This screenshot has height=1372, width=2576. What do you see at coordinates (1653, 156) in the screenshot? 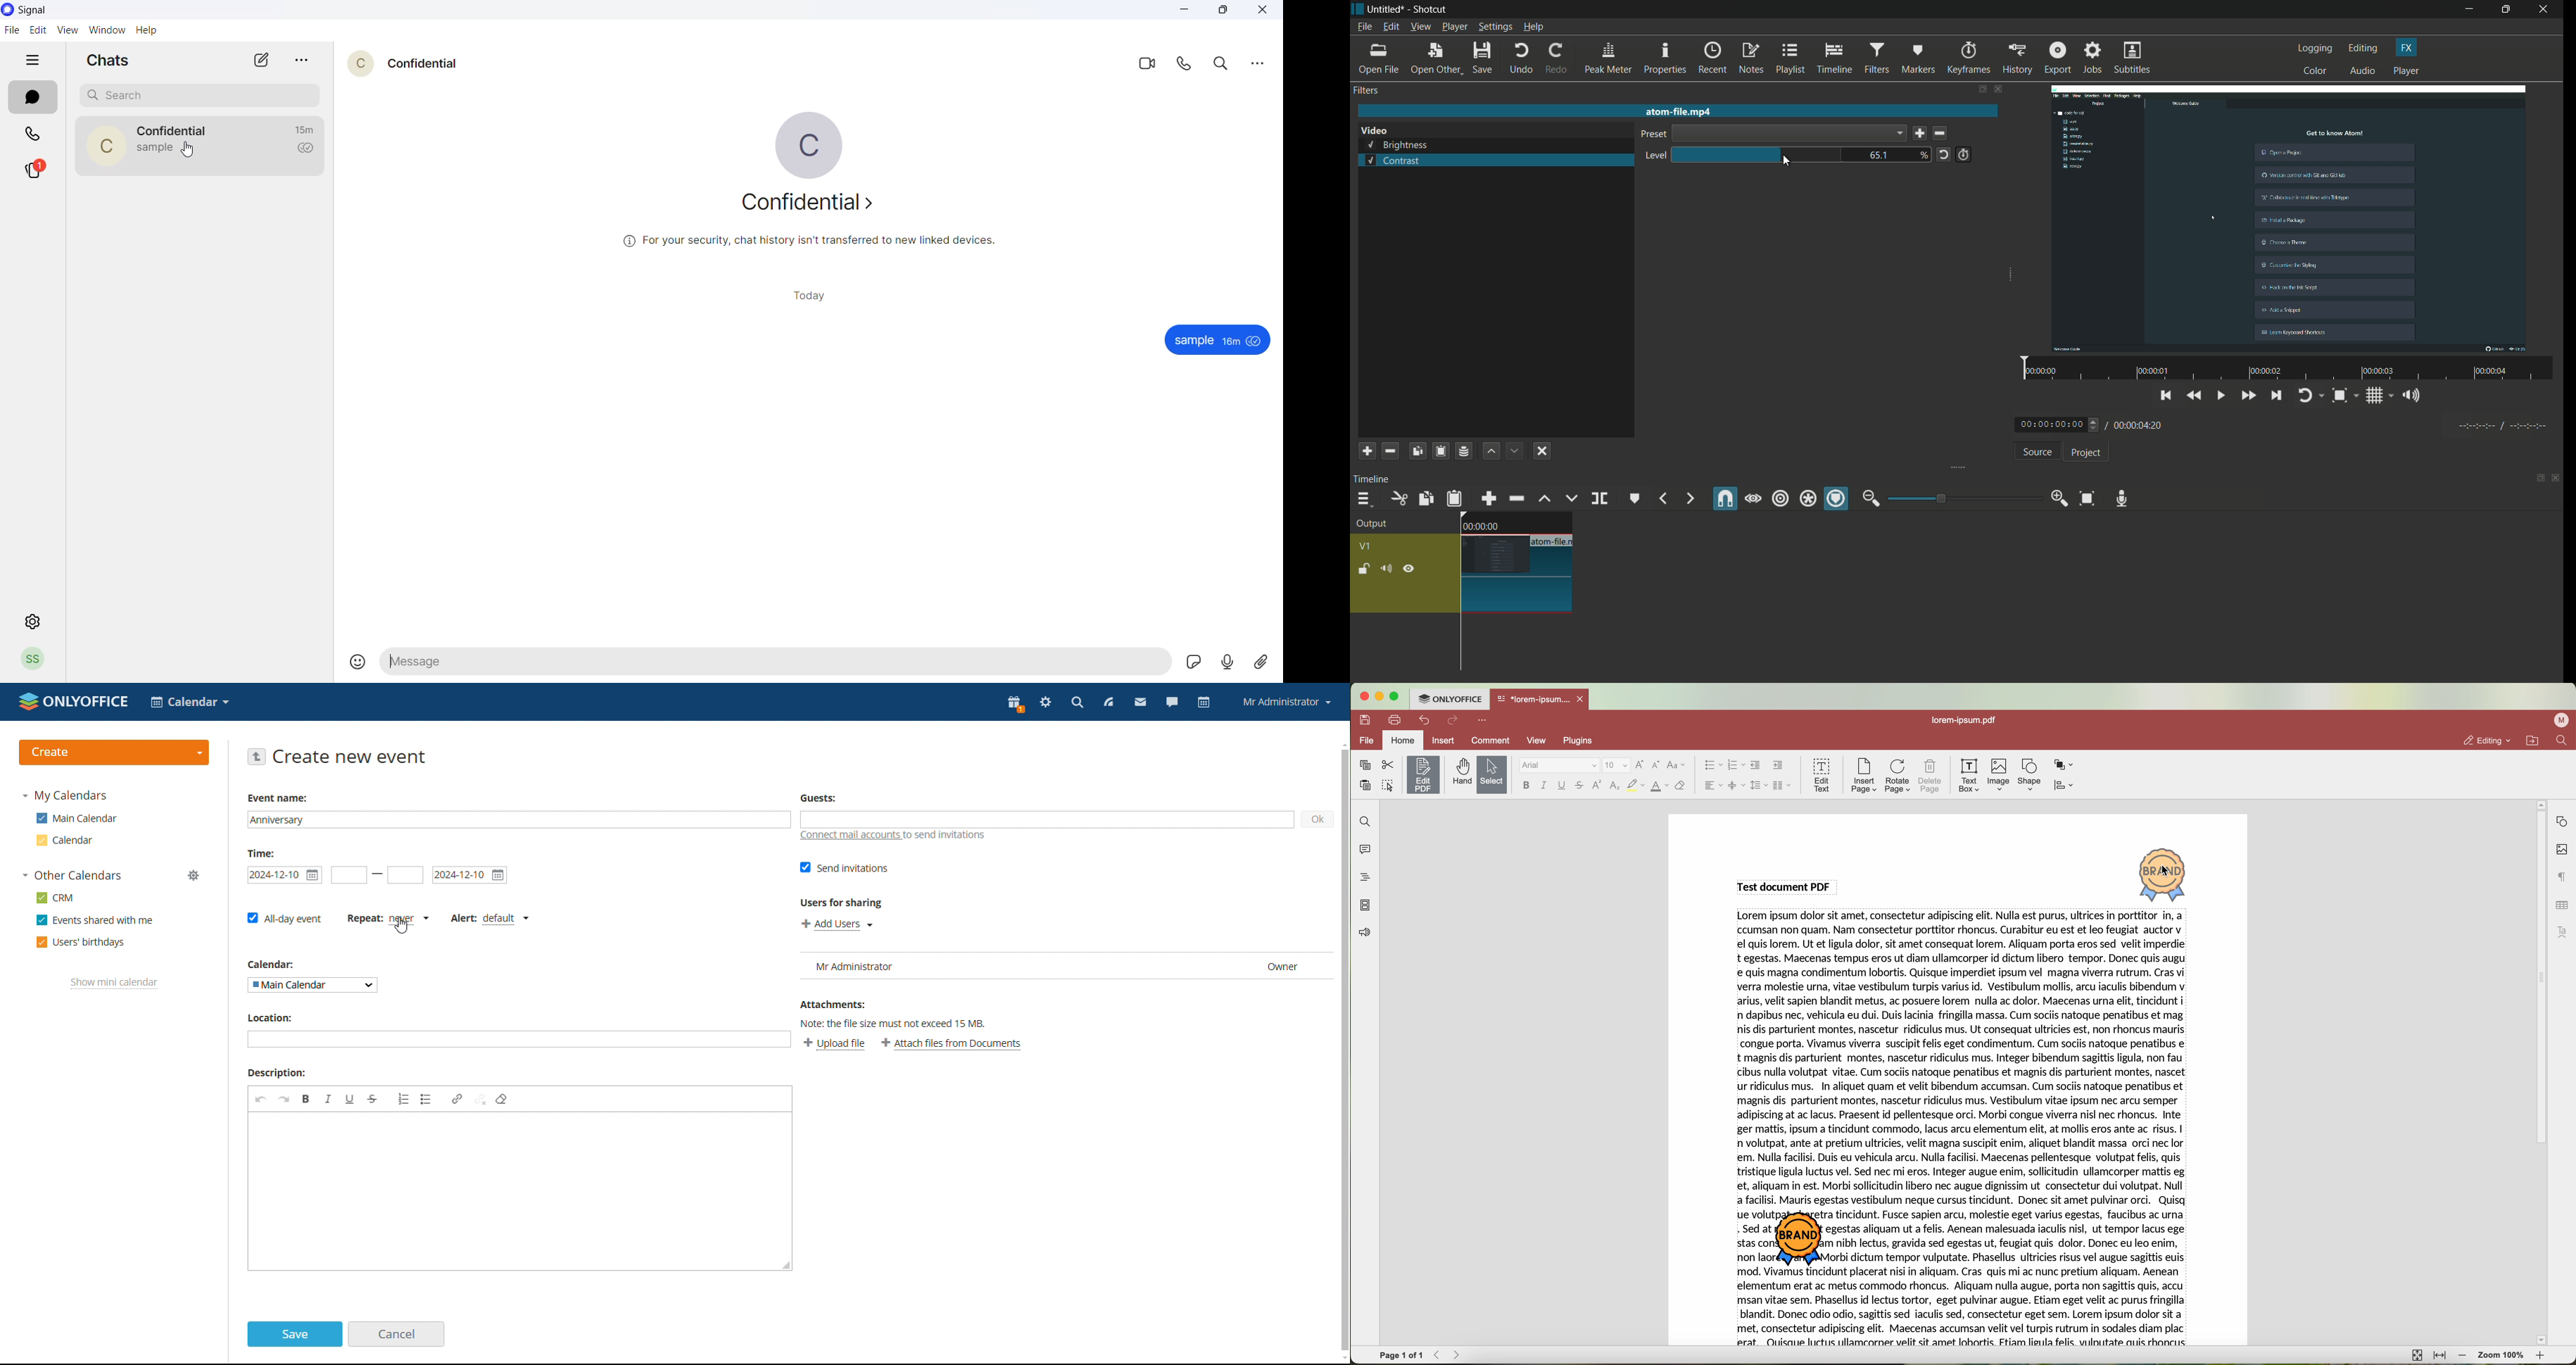
I see `level` at bounding box center [1653, 156].